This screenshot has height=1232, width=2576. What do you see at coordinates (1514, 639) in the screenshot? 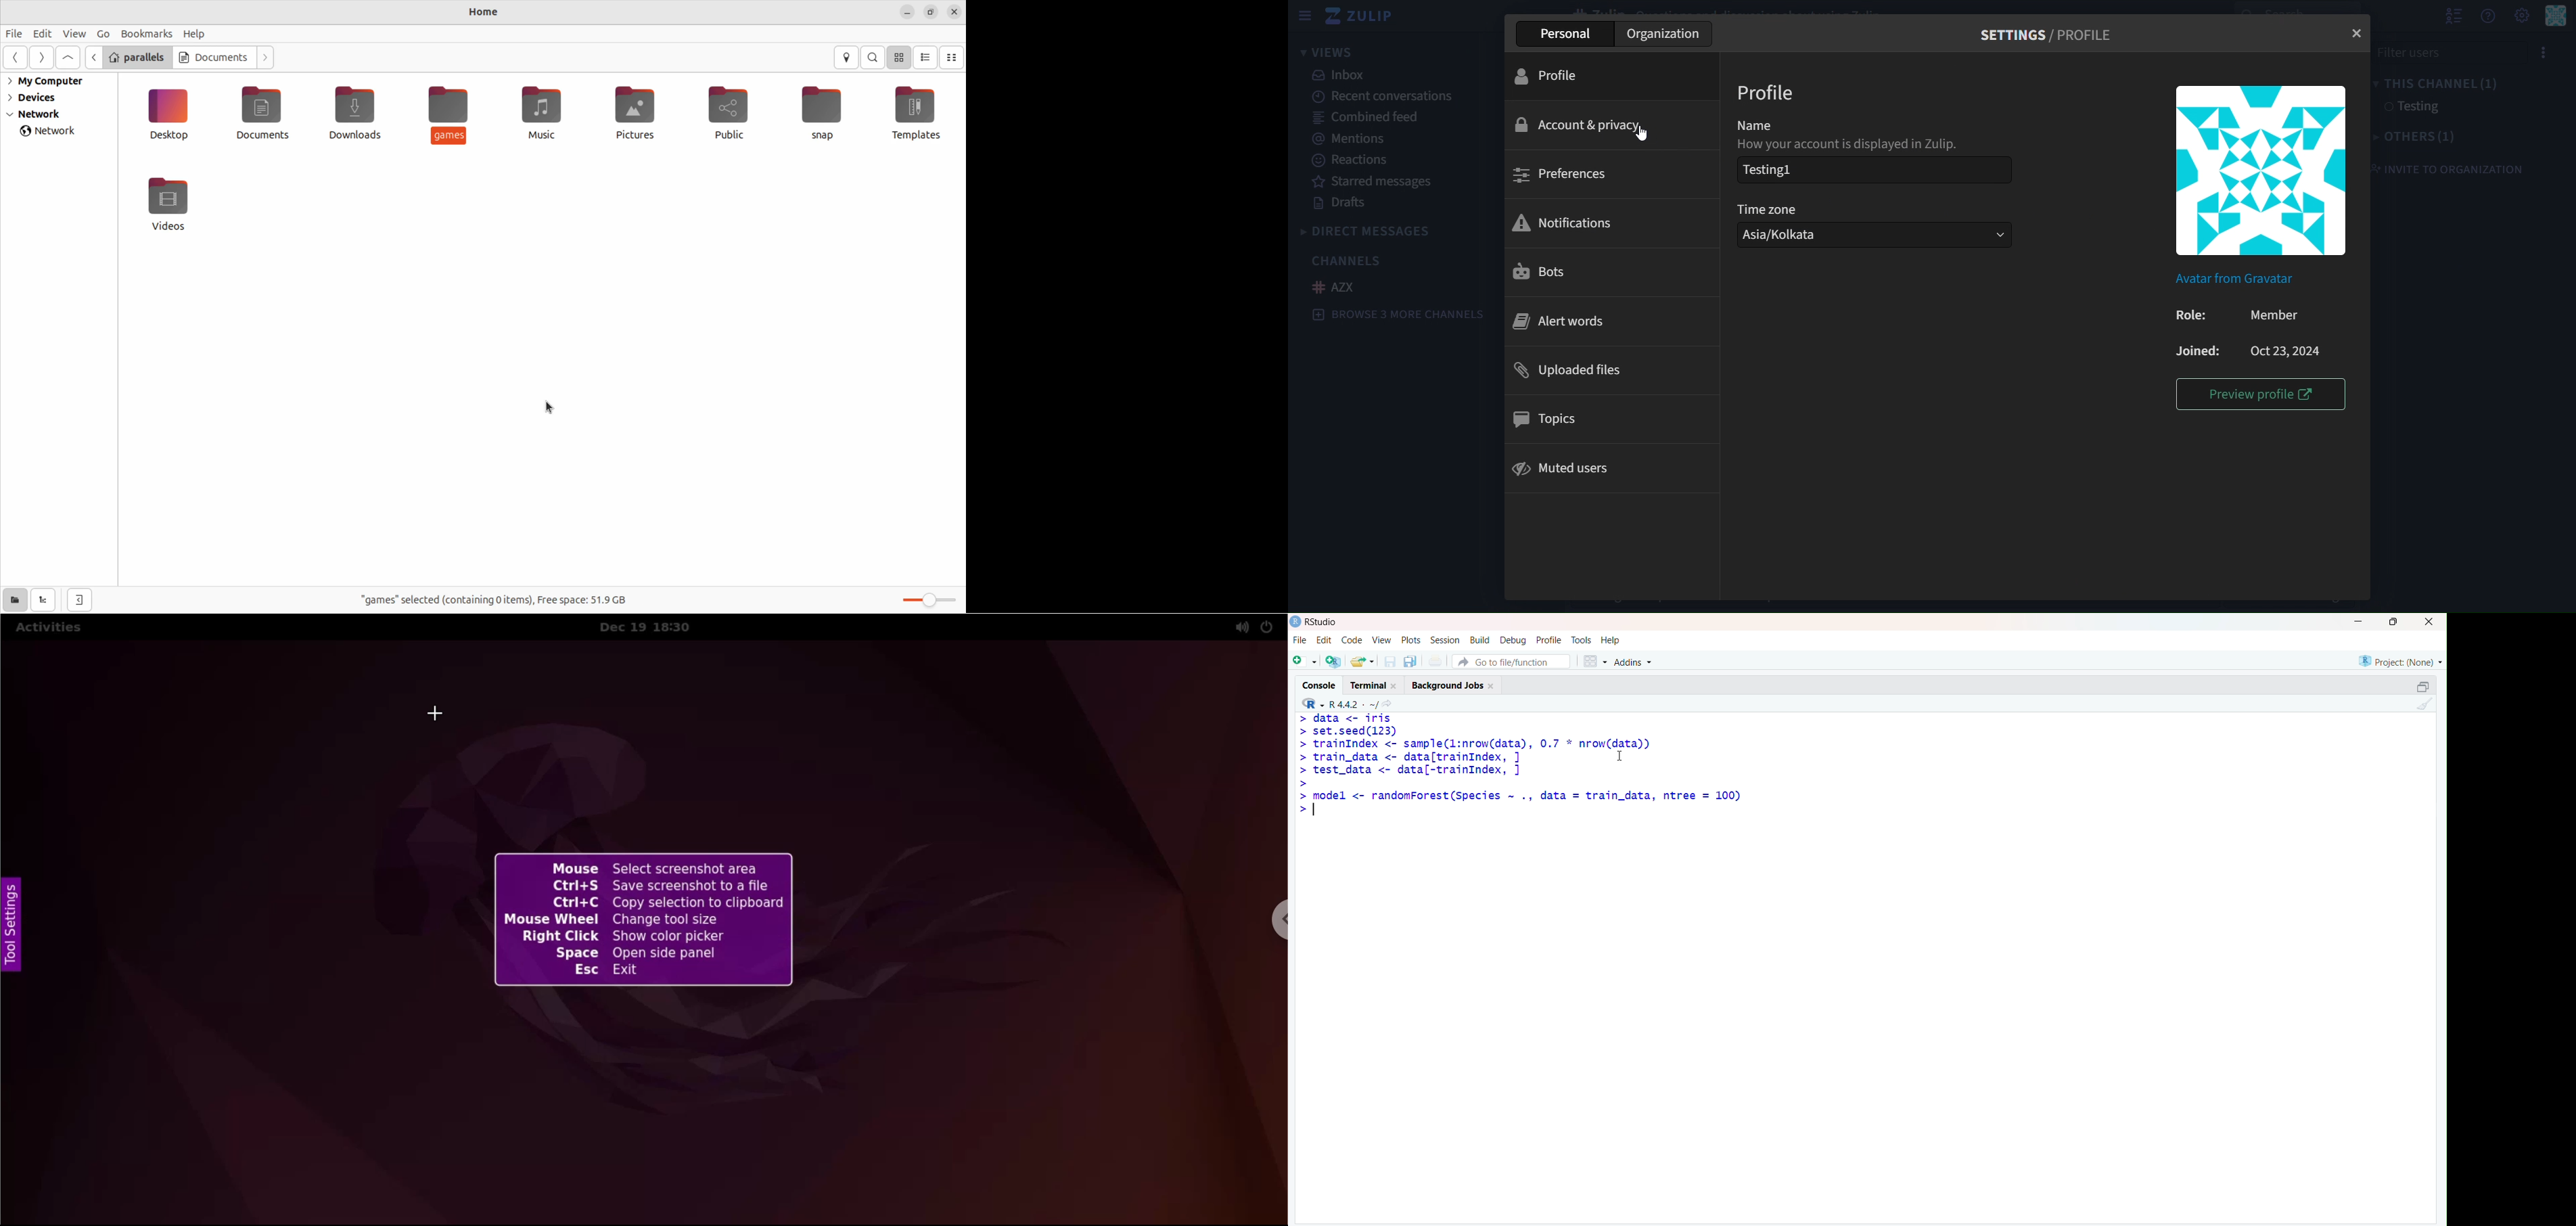
I see `Debug` at bounding box center [1514, 639].